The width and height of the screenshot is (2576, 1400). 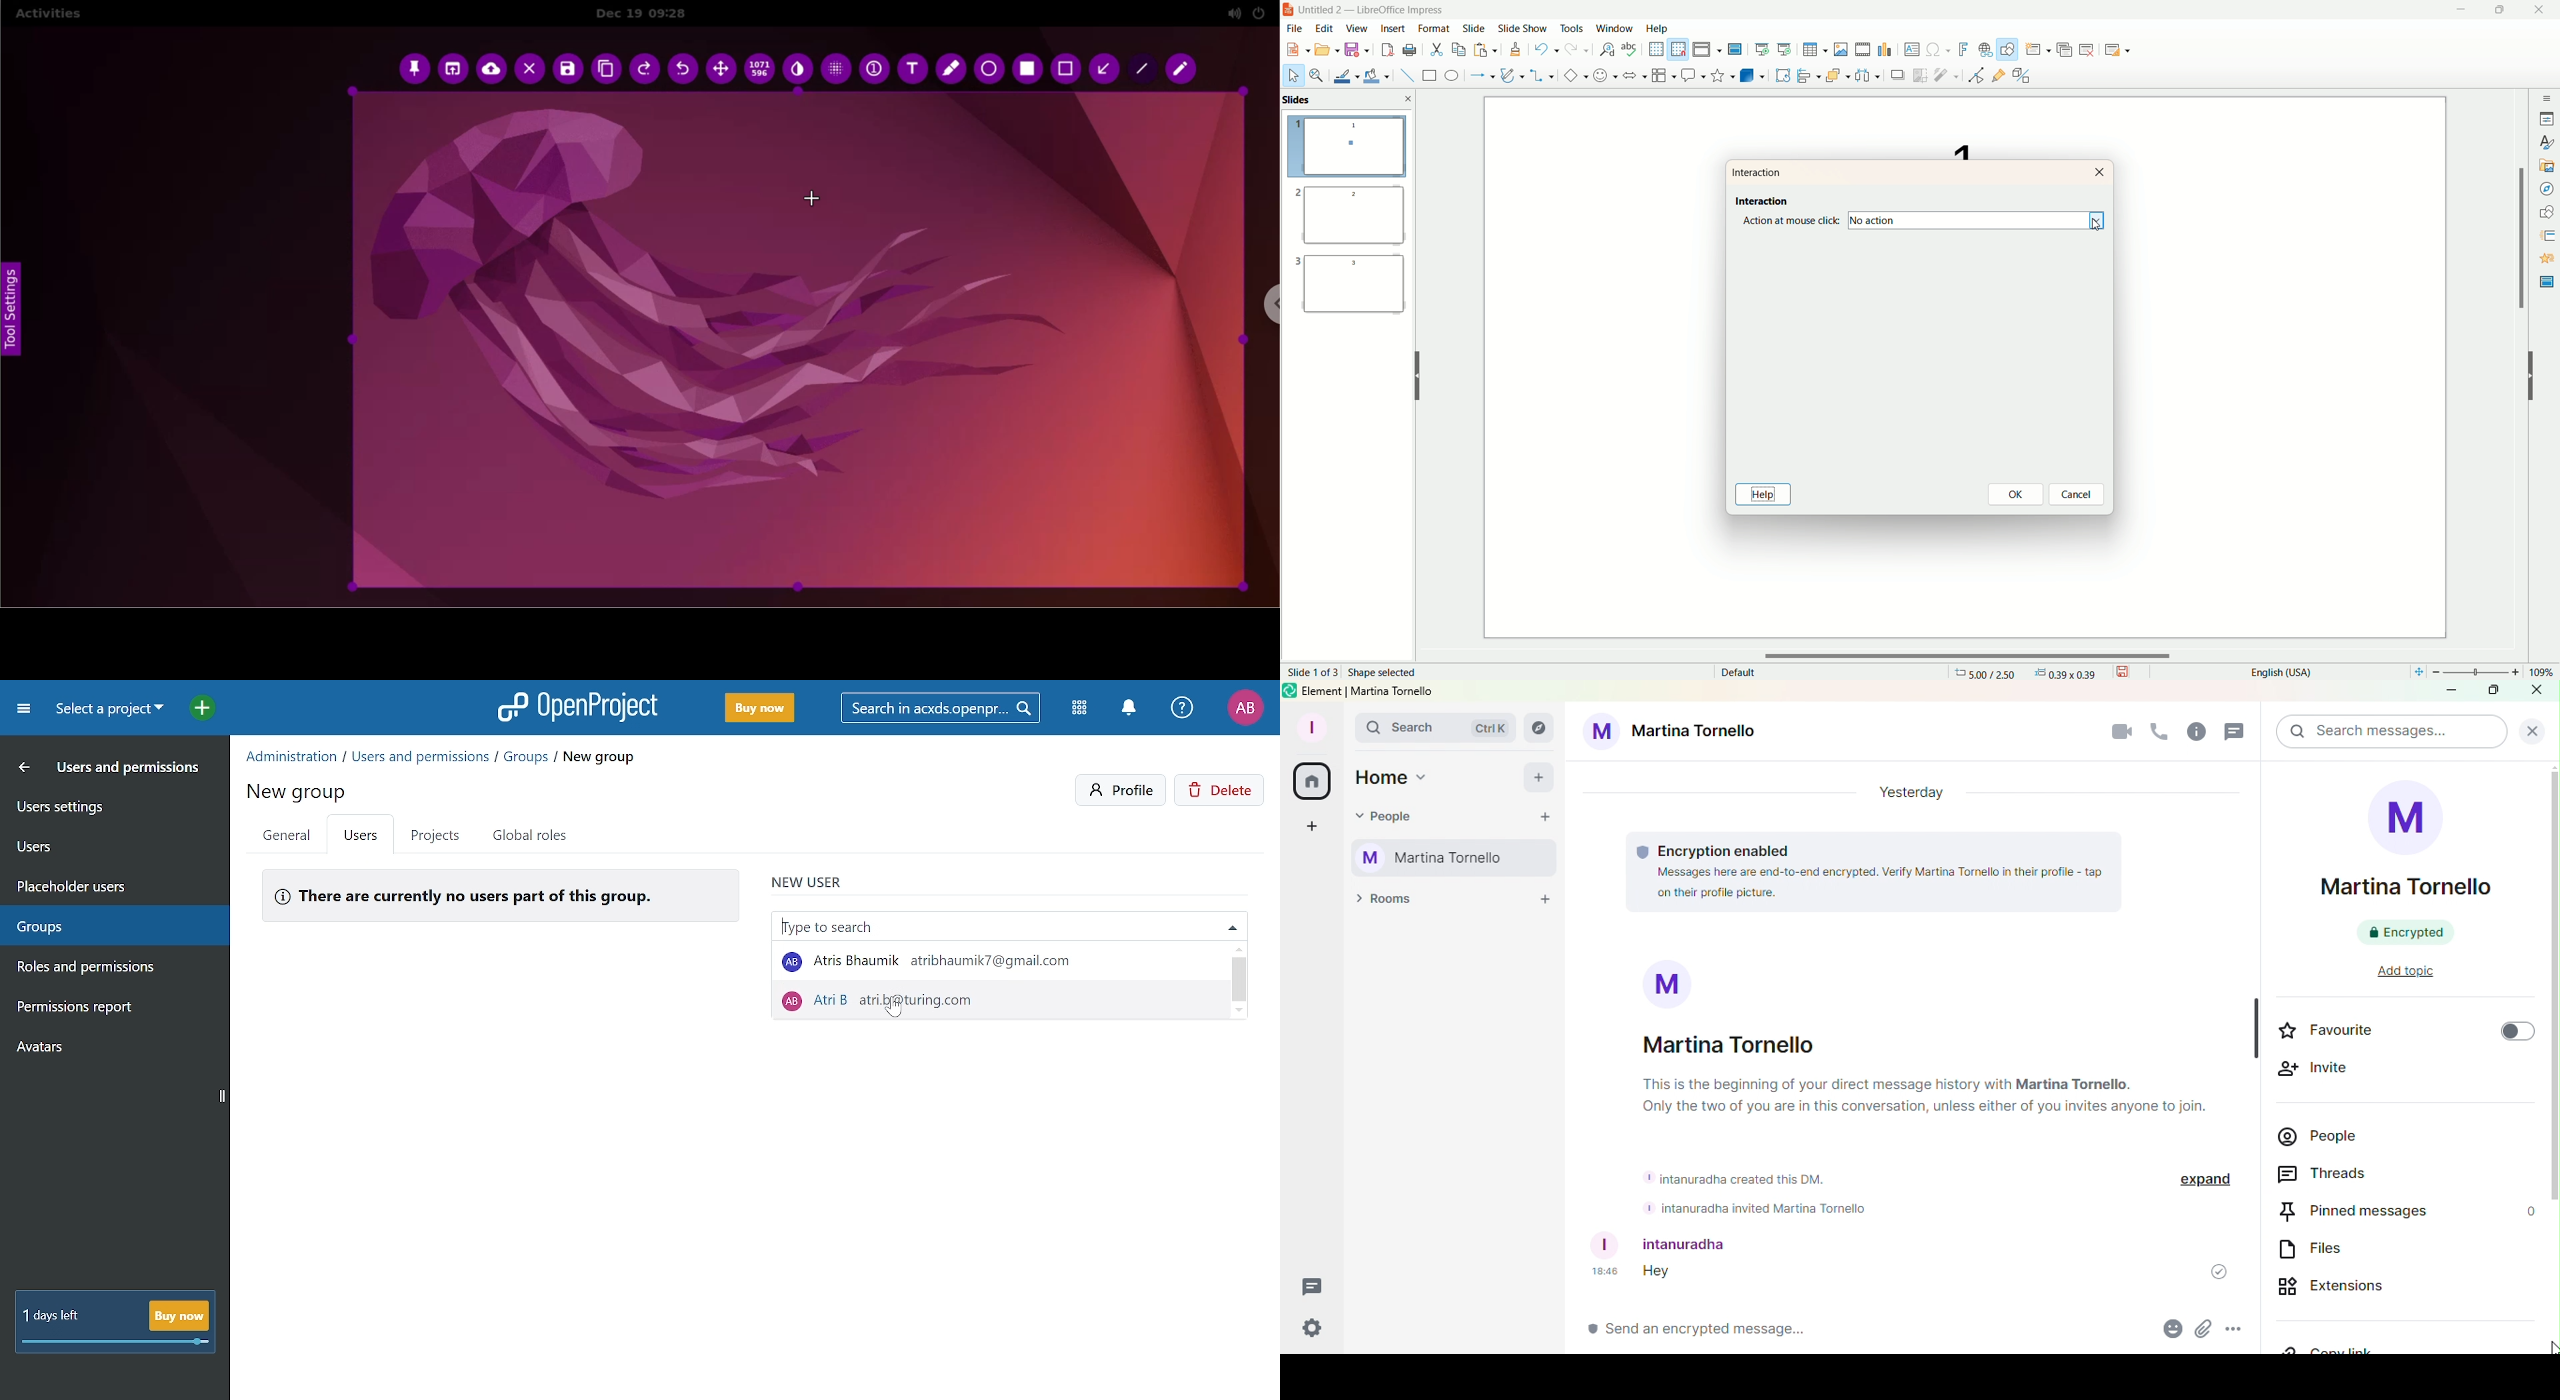 I want to click on Close, so click(x=2538, y=690).